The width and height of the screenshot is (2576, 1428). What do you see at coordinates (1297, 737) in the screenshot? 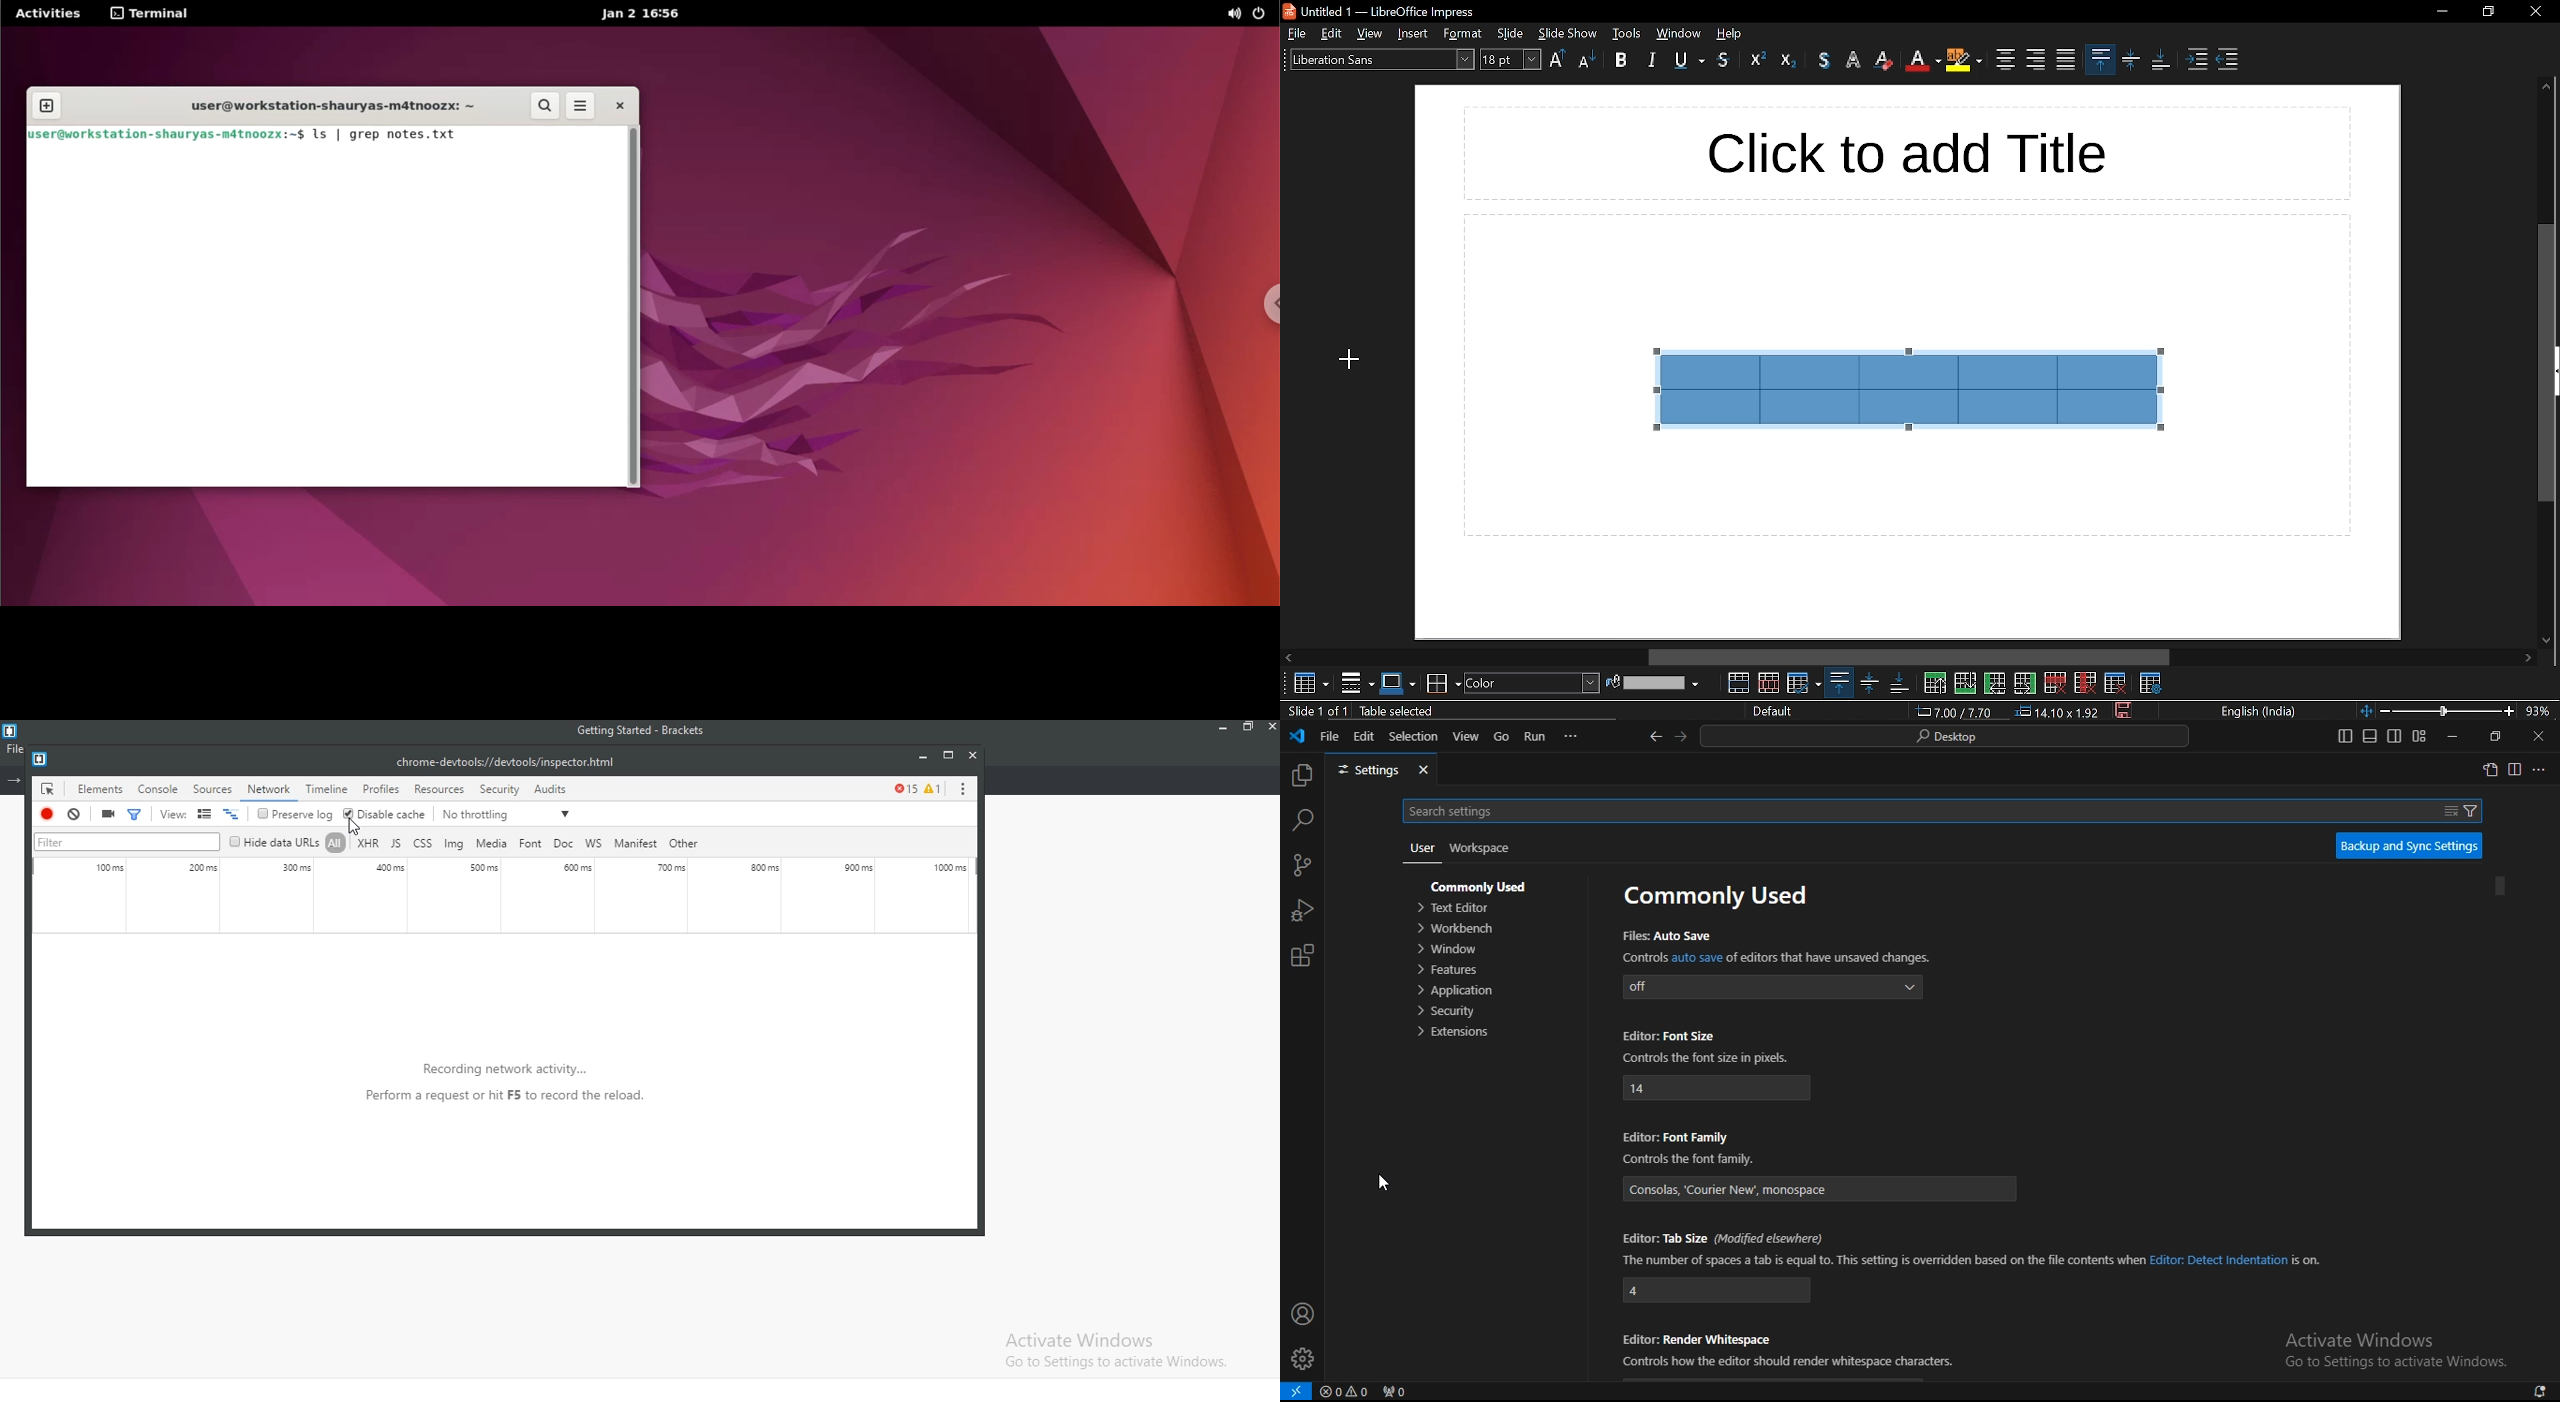
I see `vscode icon` at bounding box center [1297, 737].